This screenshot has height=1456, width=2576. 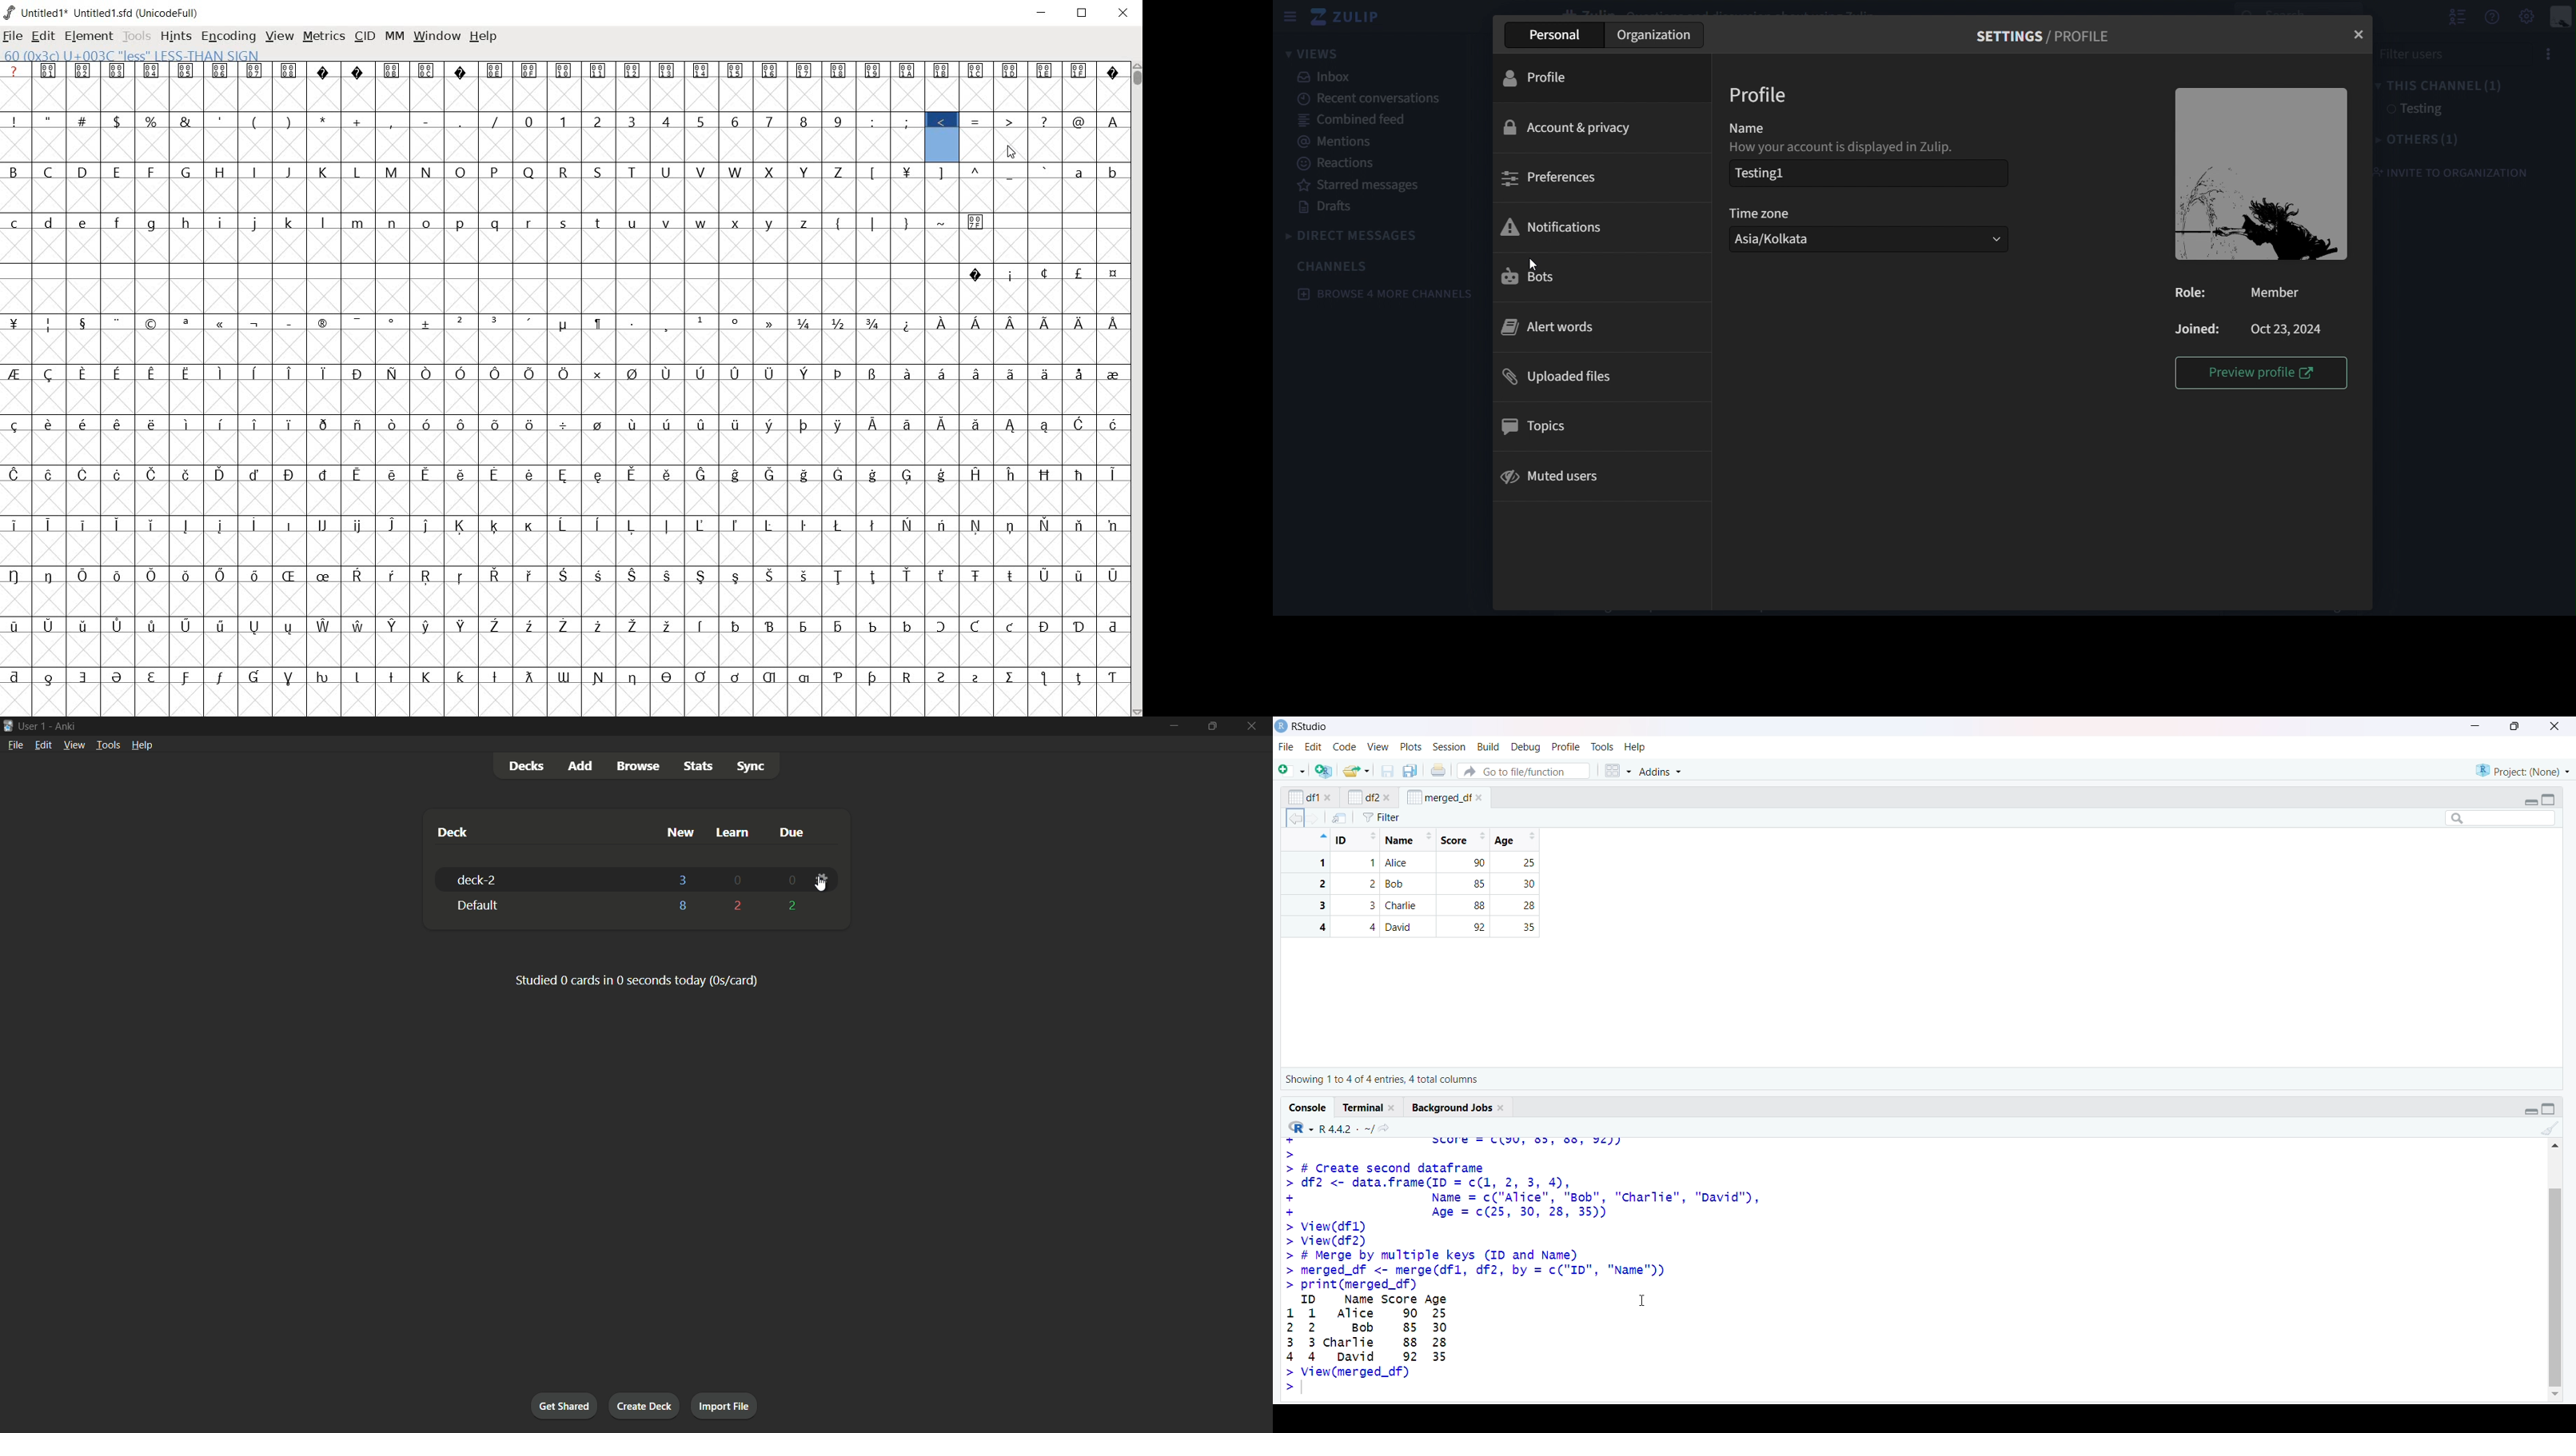 What do you see at coordinates (580, 765) in the screenshot?
I see `add` at bounding box center [580, 765].